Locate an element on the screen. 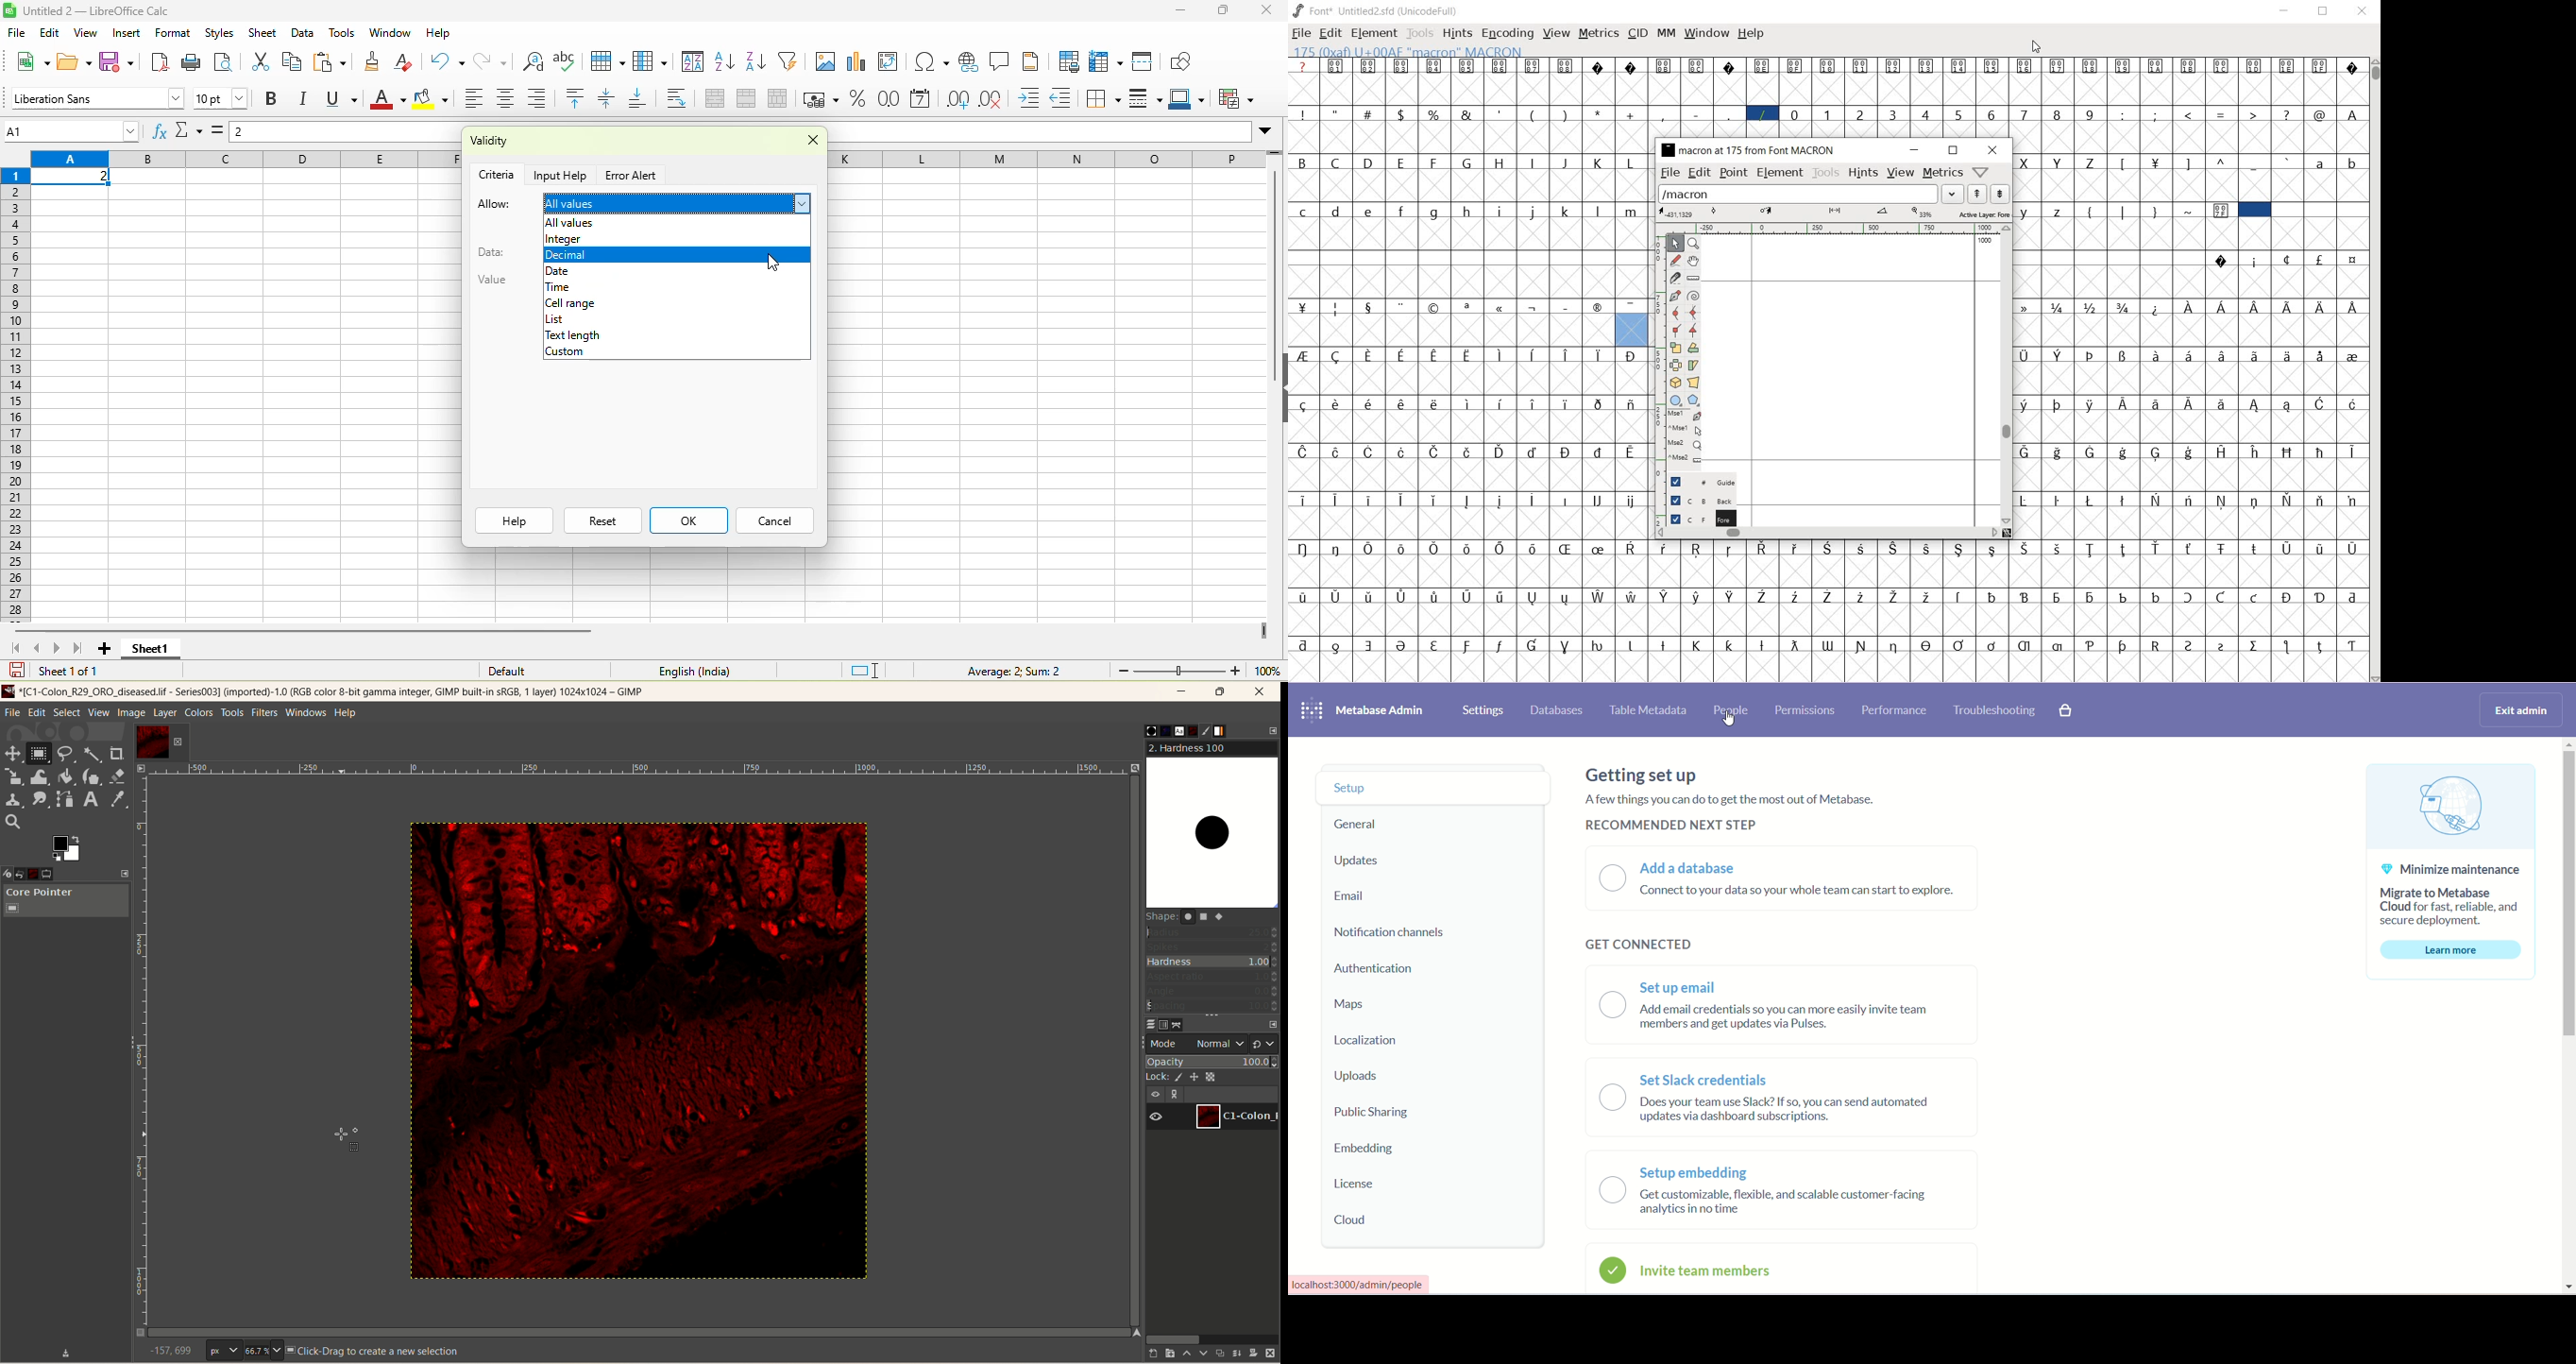 Image resolution: width=2576 pixels, height=1372 pixels. wrap is located at coordinates (683, 99).